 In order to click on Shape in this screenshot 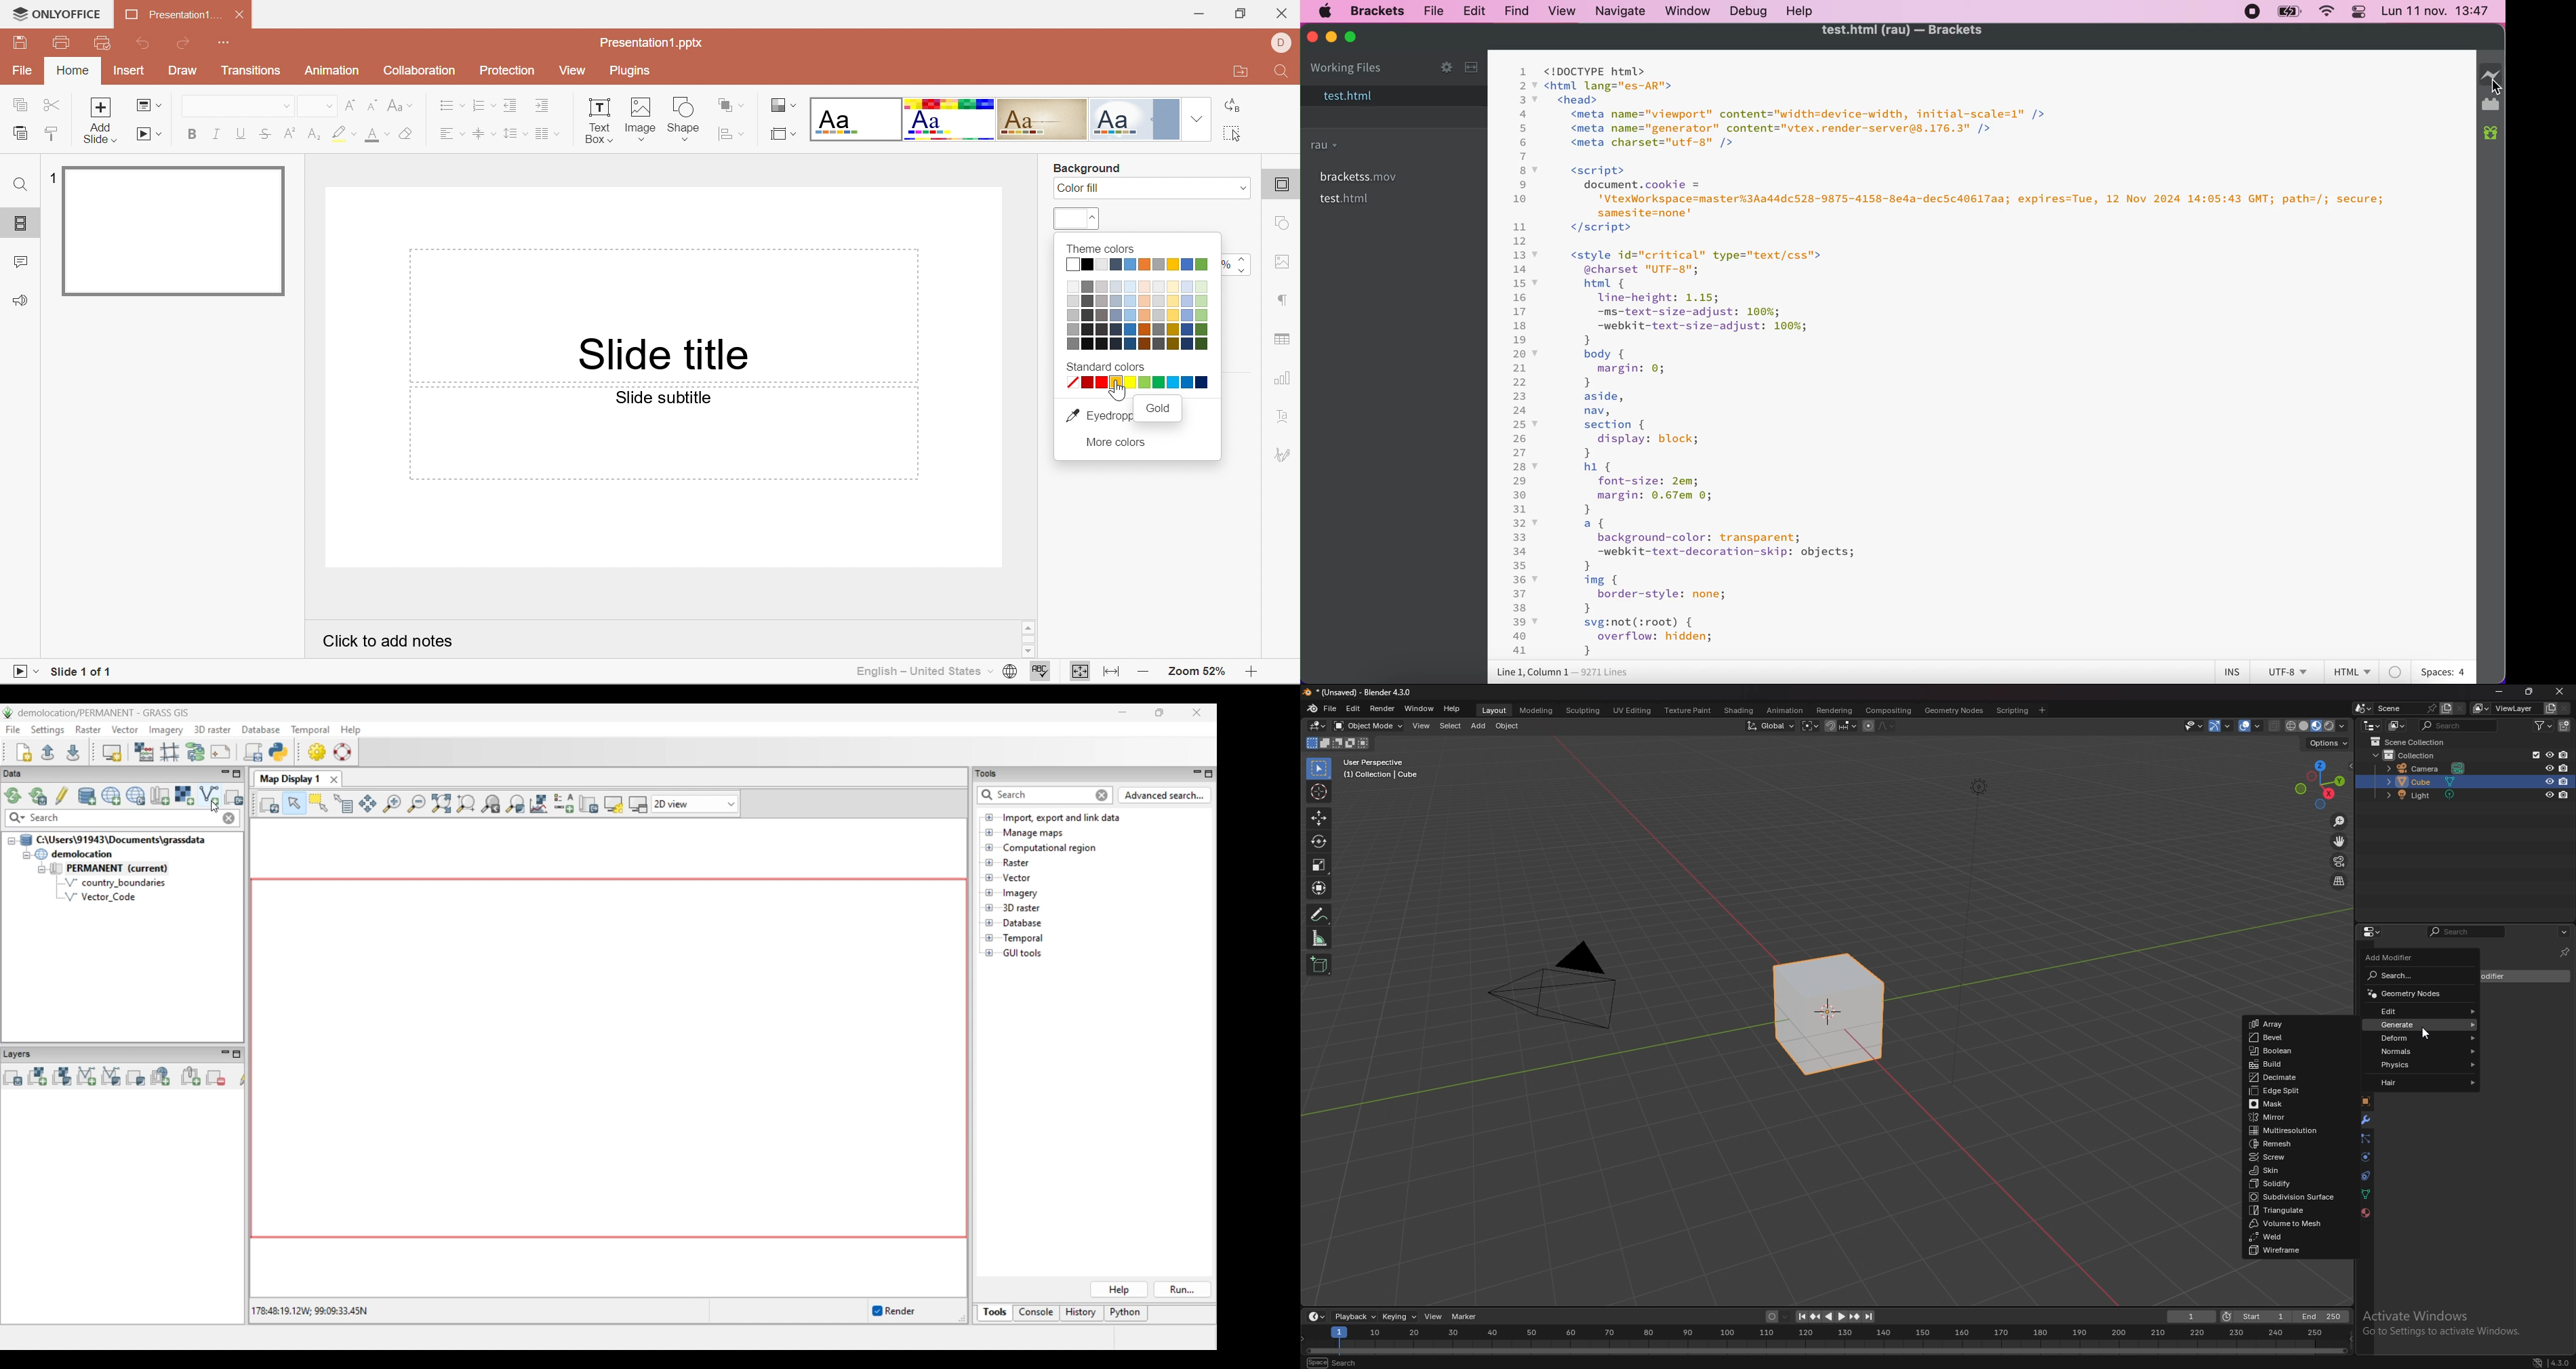, I will do `click(684, 117)`.